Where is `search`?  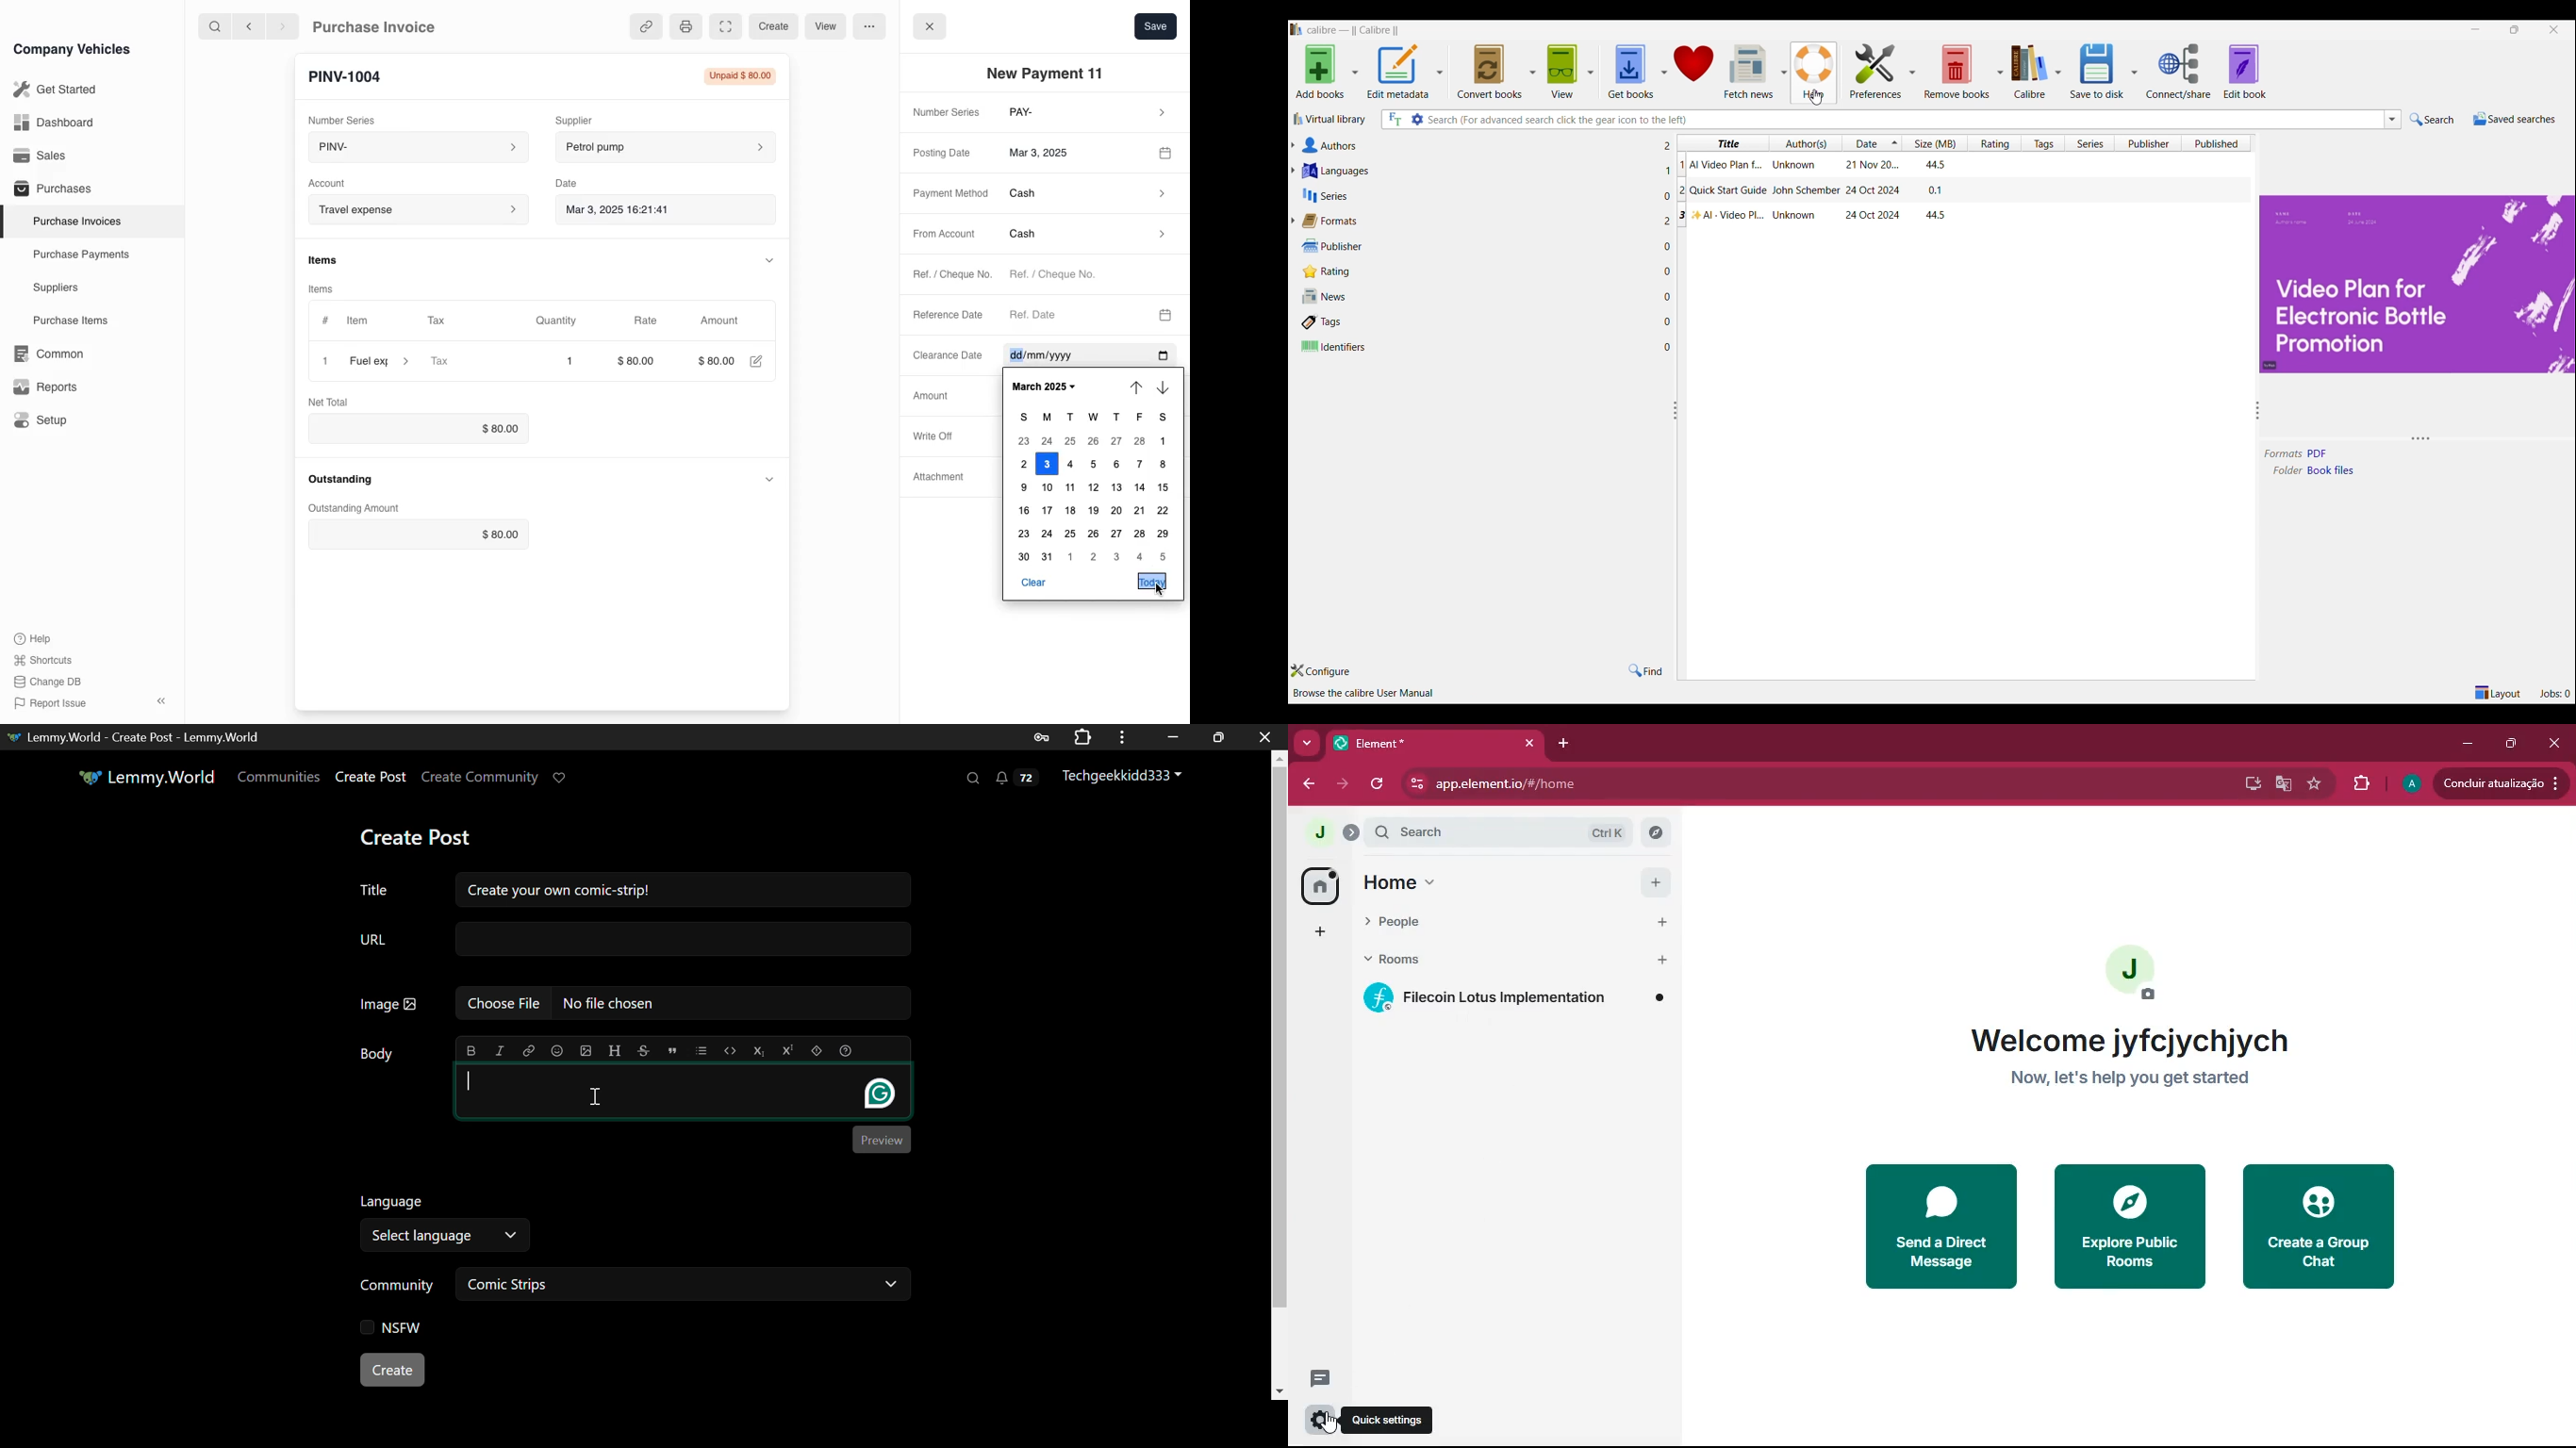
search is located at coordinates (216, 26).